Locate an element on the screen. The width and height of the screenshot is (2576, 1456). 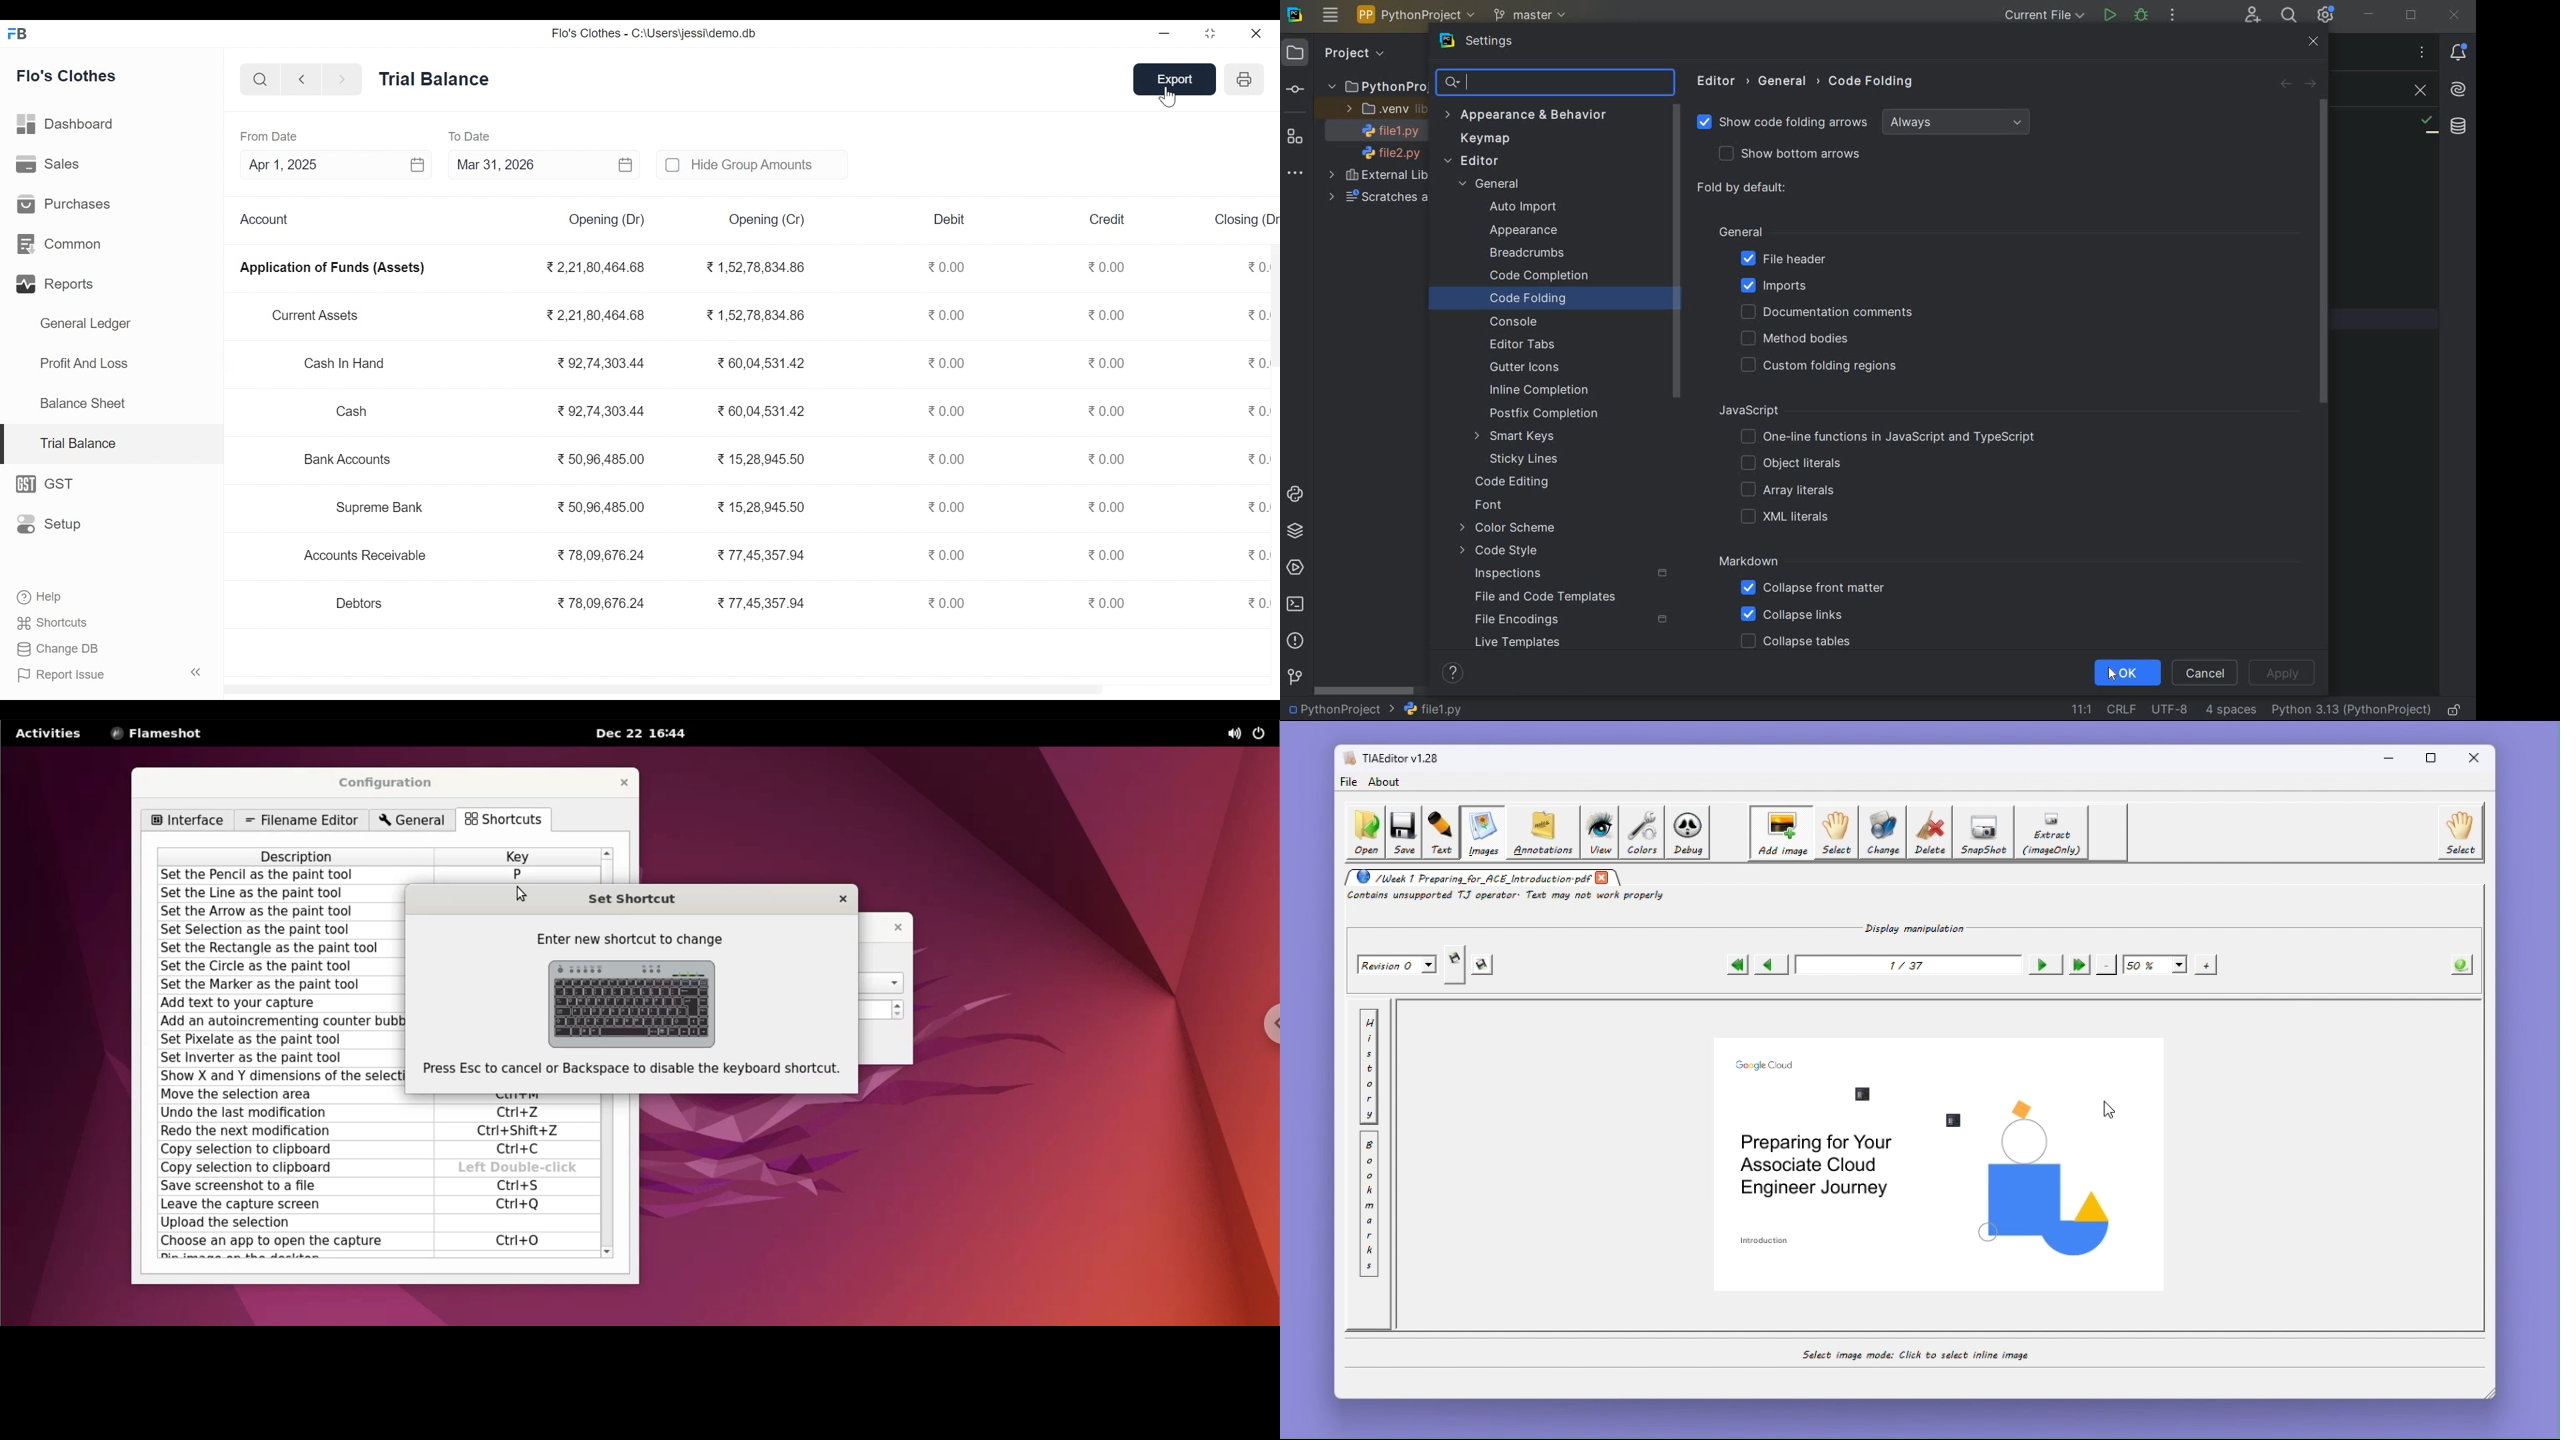
Minimize is located at coordinates (1165, 33).